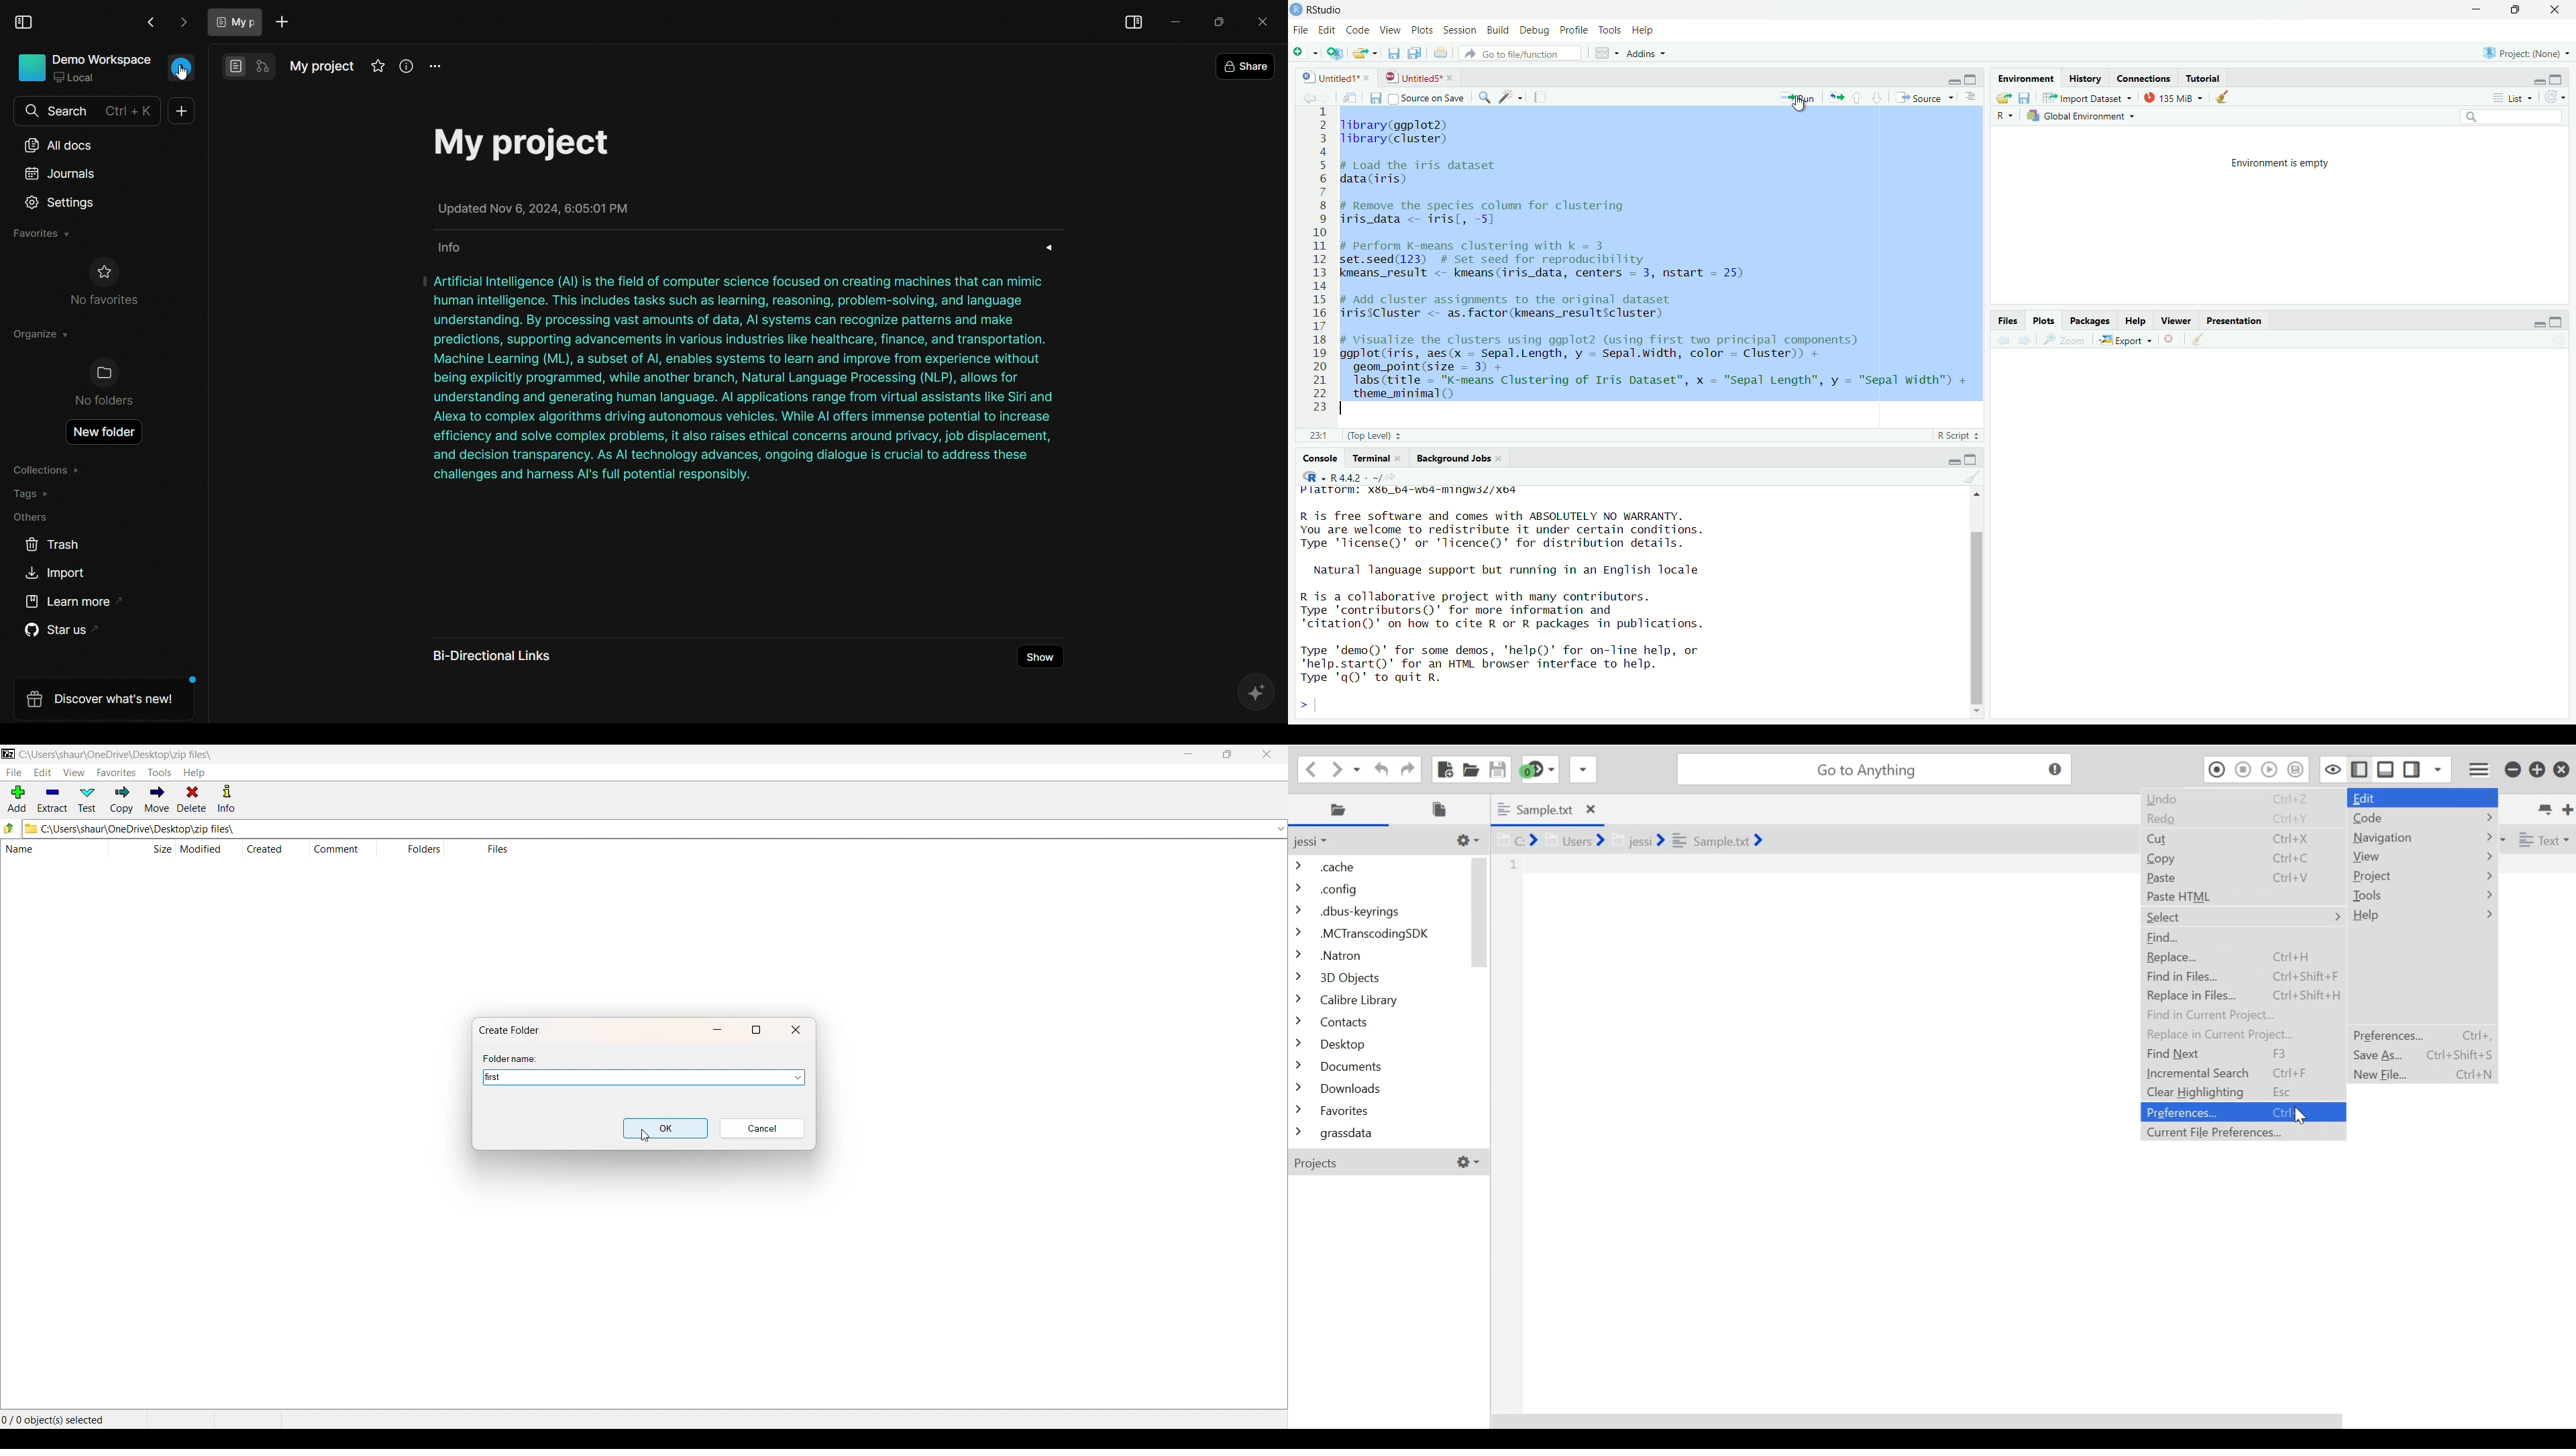  What do you see at coordinates (1567, 262) in the screenshot?
I see `# Perform K-means clustering with k = 3   set.seed(123) # Set seed for reproducibility   kmeans_result <- kmeans(iris_data, centers = 3, nstart = 25)` at bounding box center [1567, 262].